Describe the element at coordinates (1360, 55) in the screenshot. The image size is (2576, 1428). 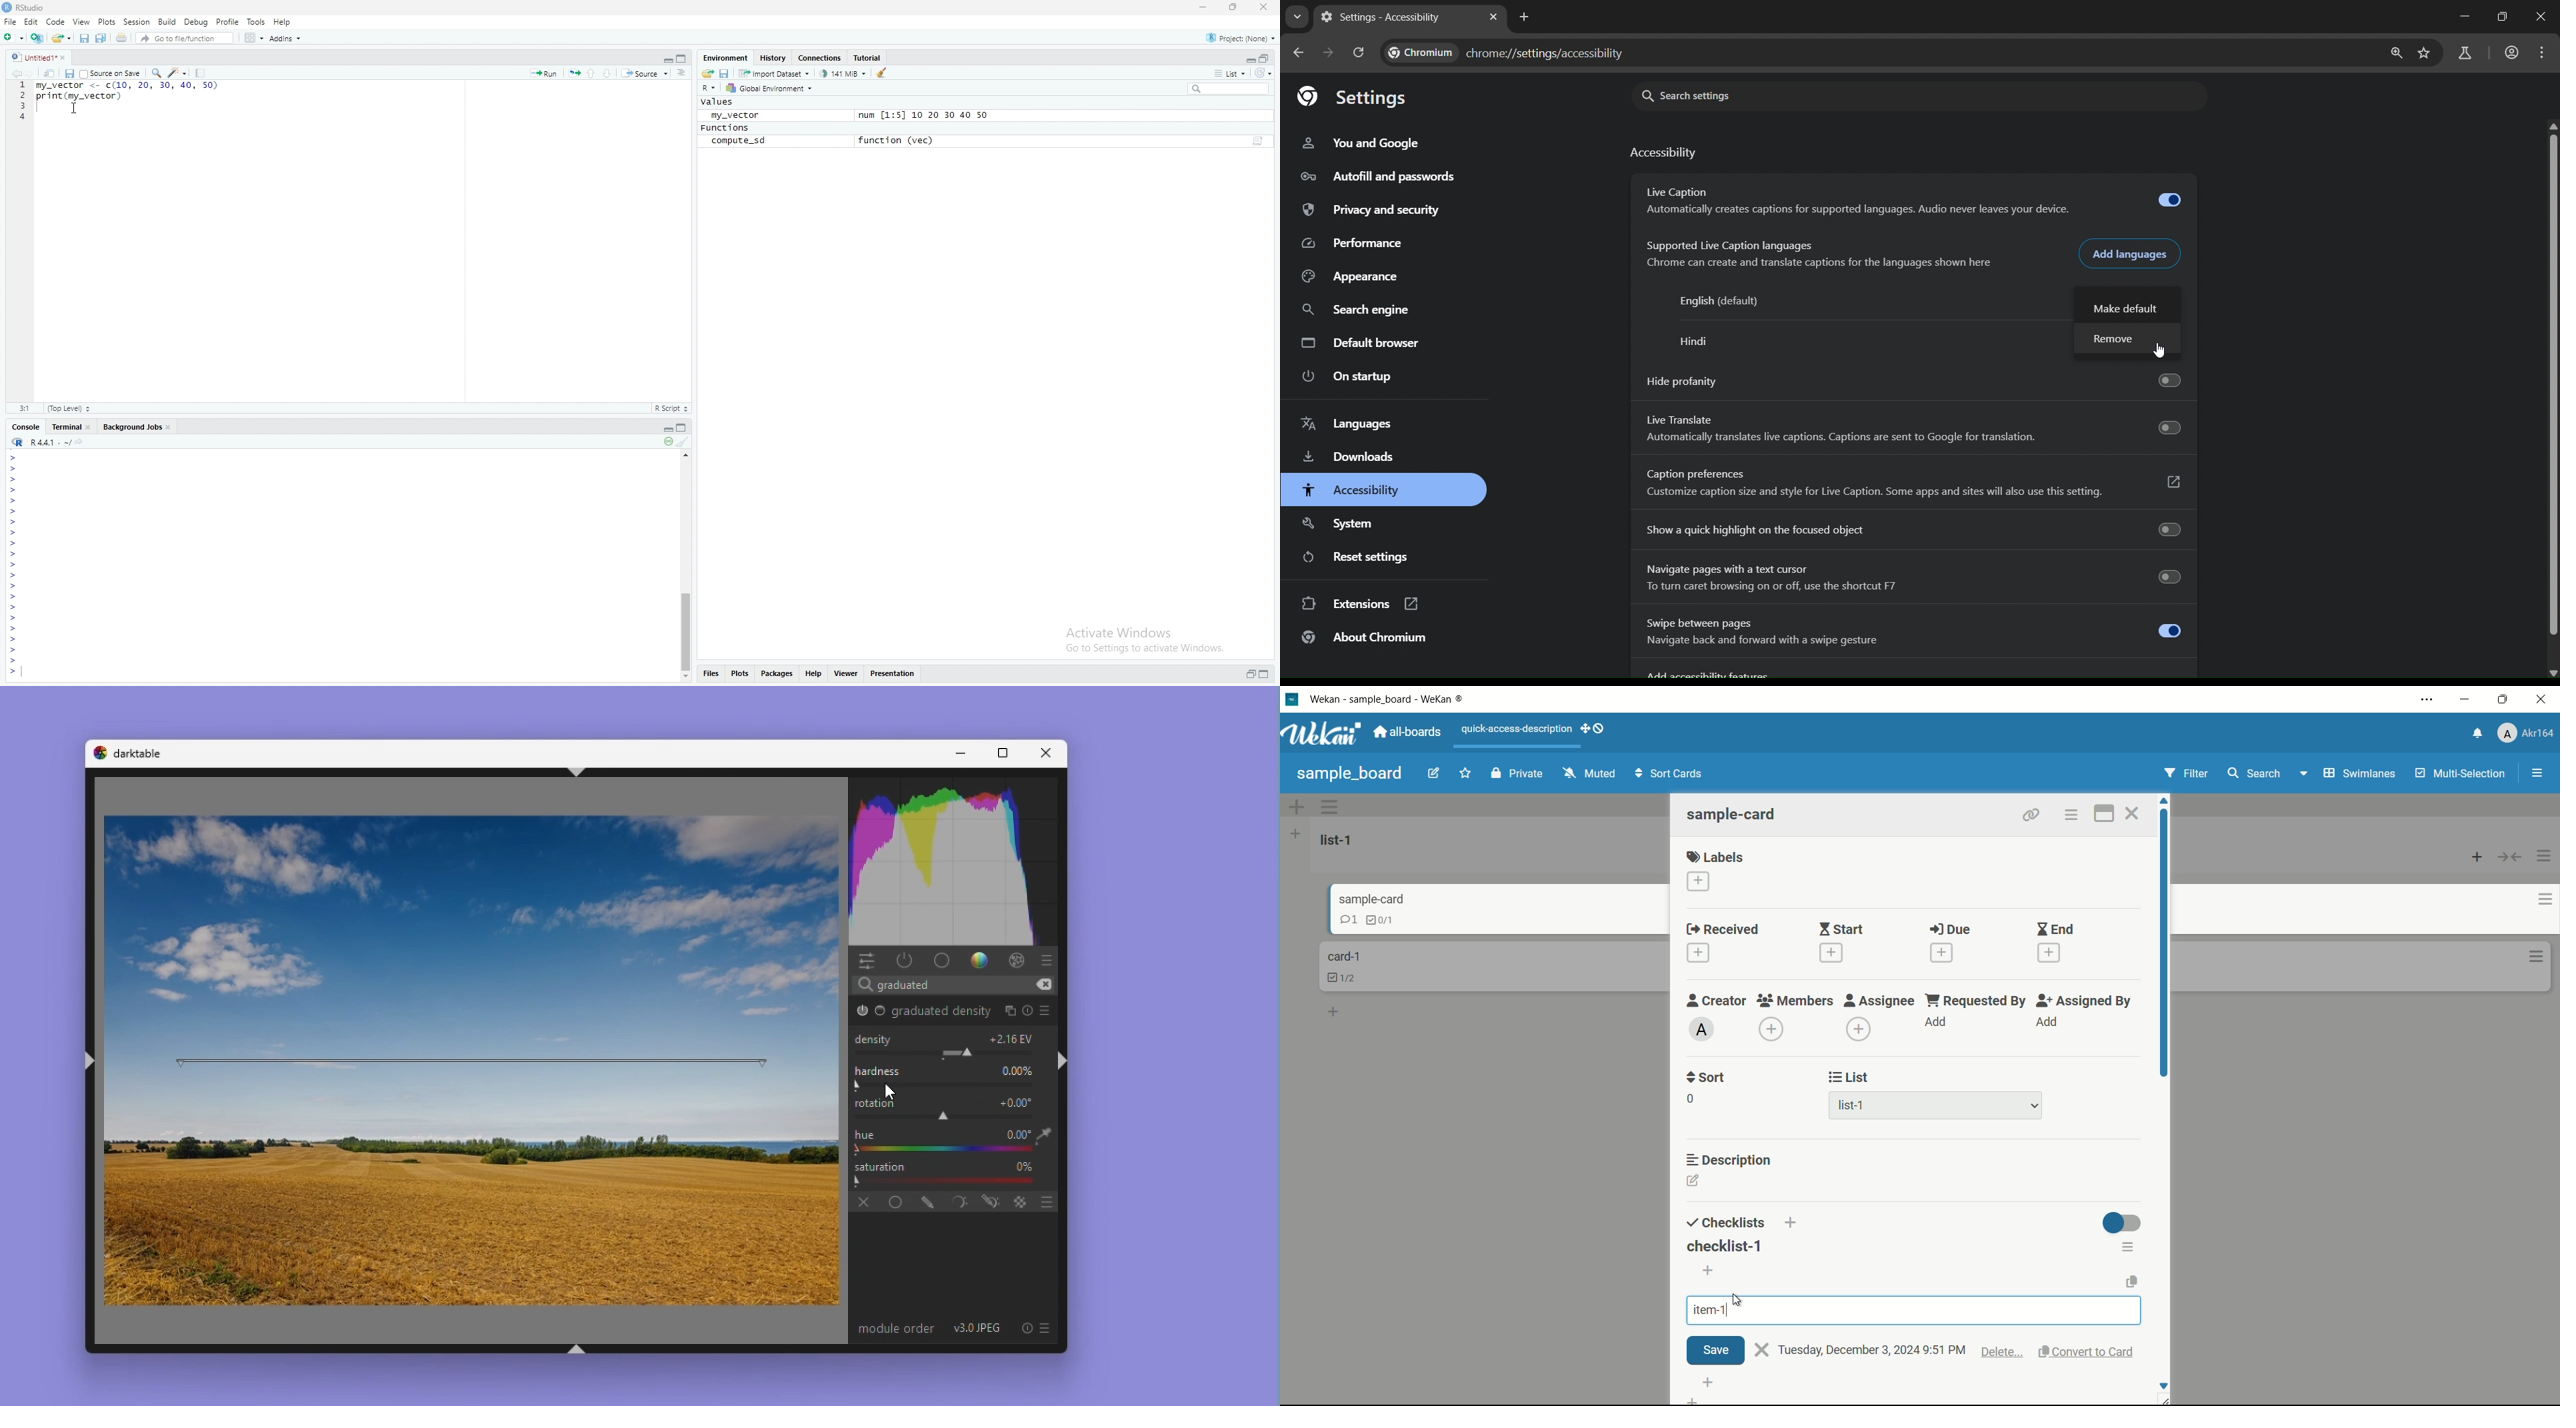
I see `reload pages` at that location.